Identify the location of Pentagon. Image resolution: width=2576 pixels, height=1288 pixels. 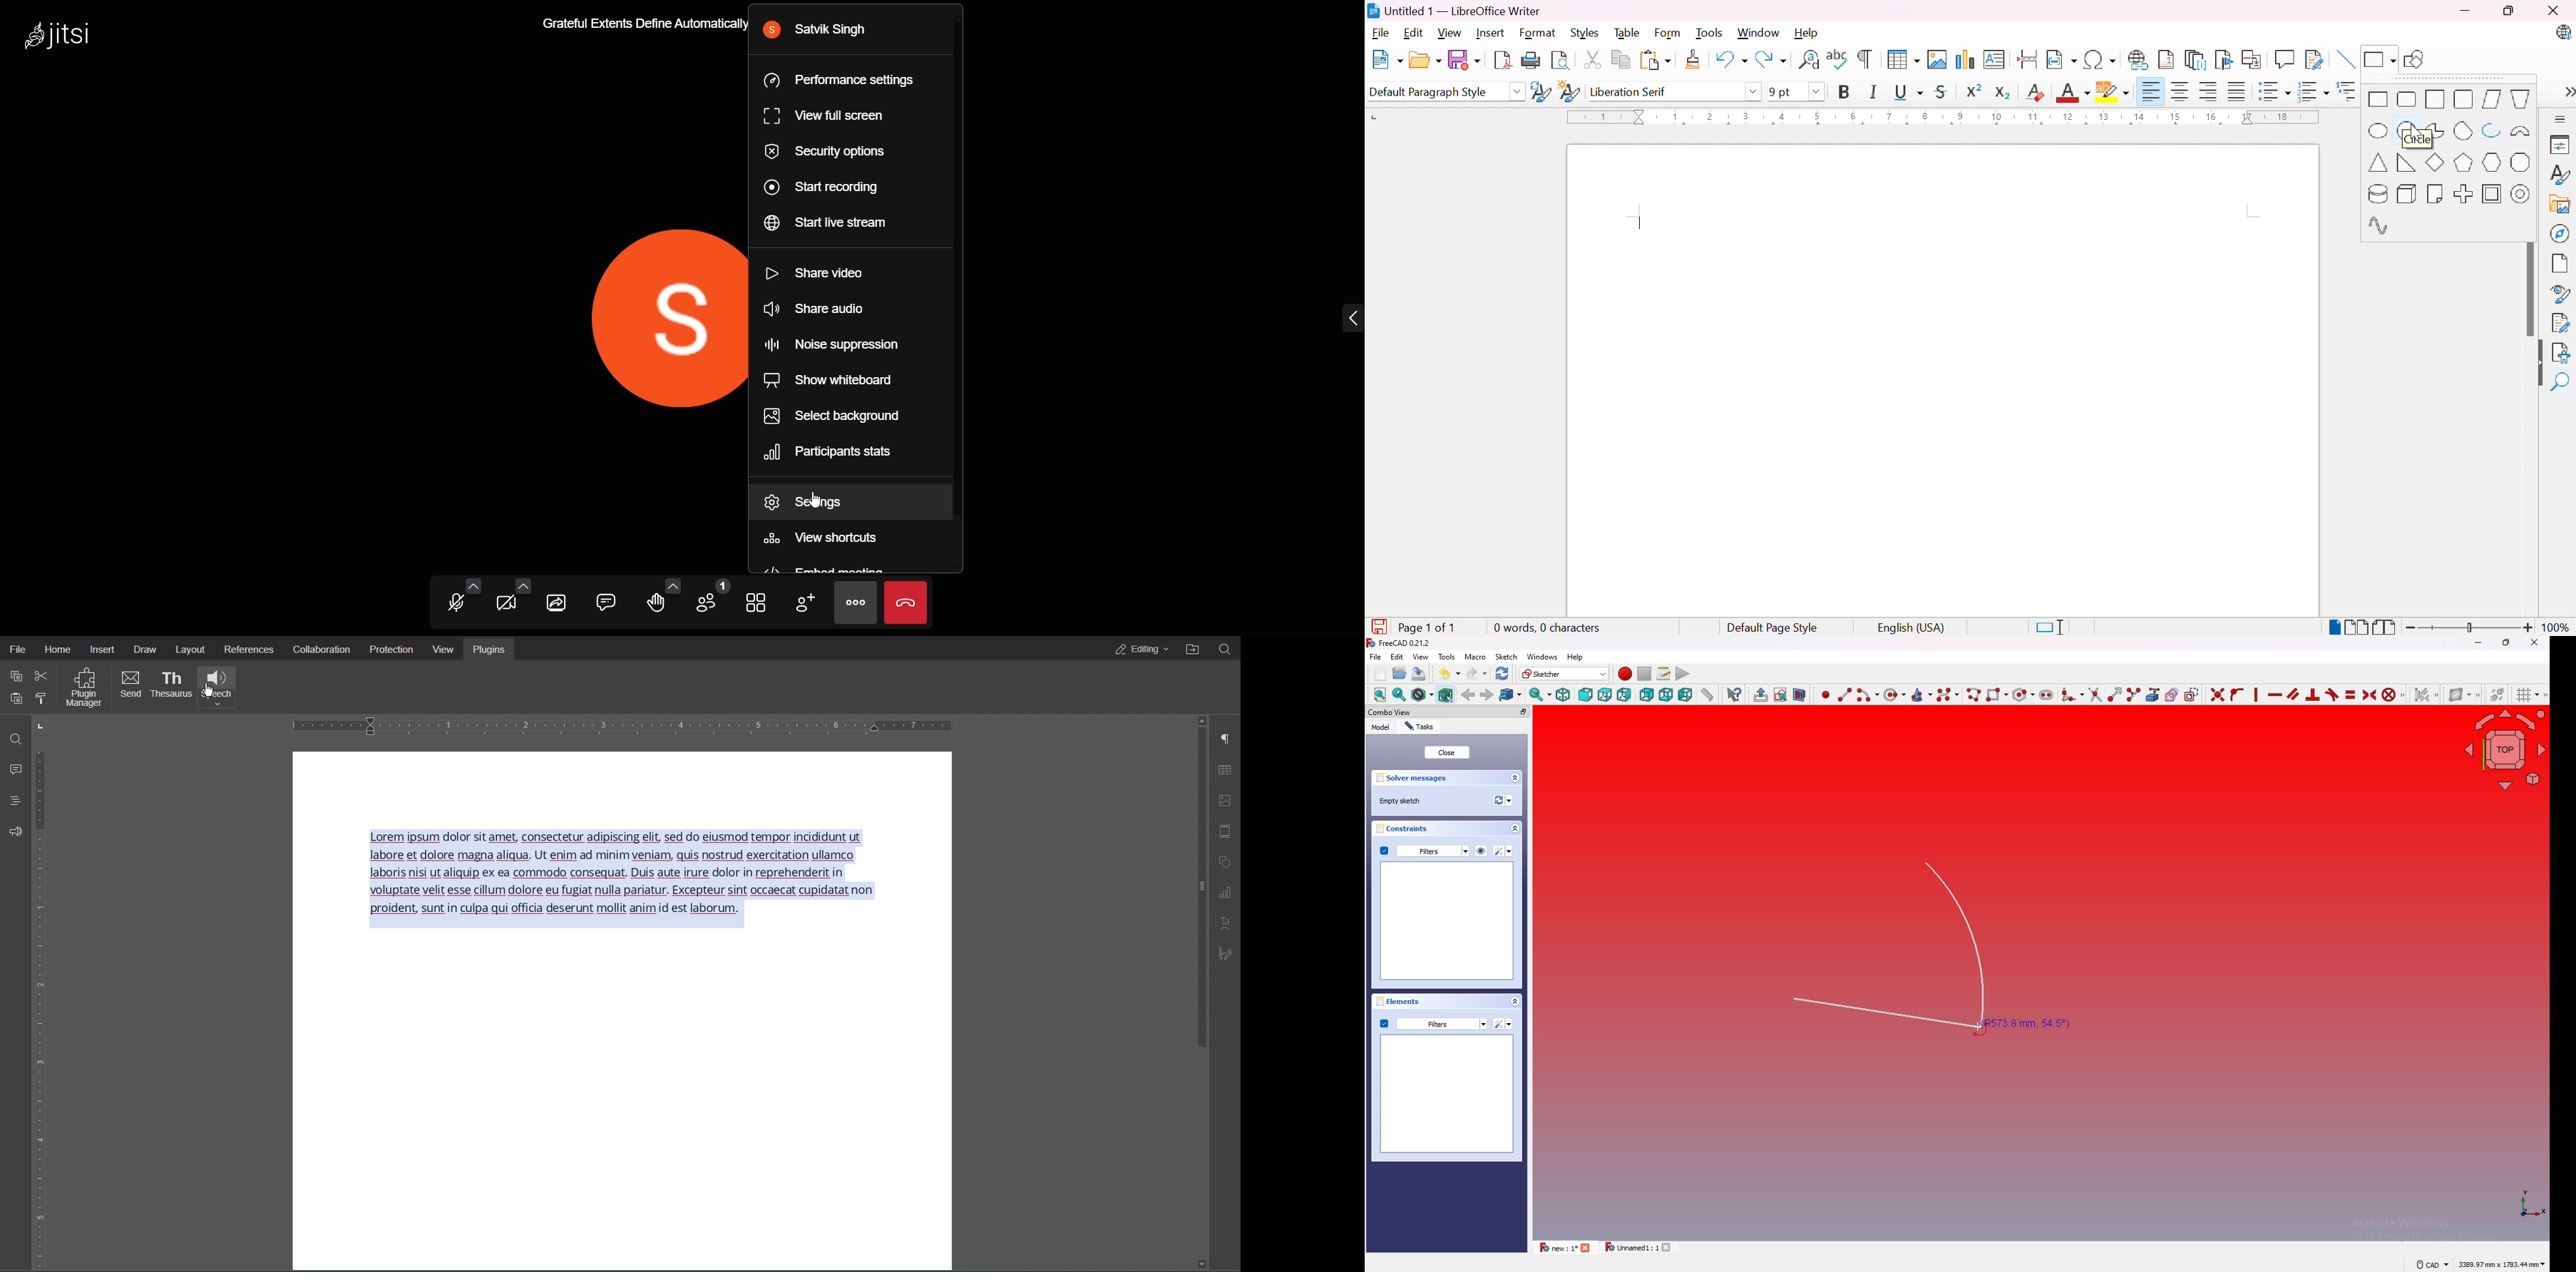
(2464, 163).